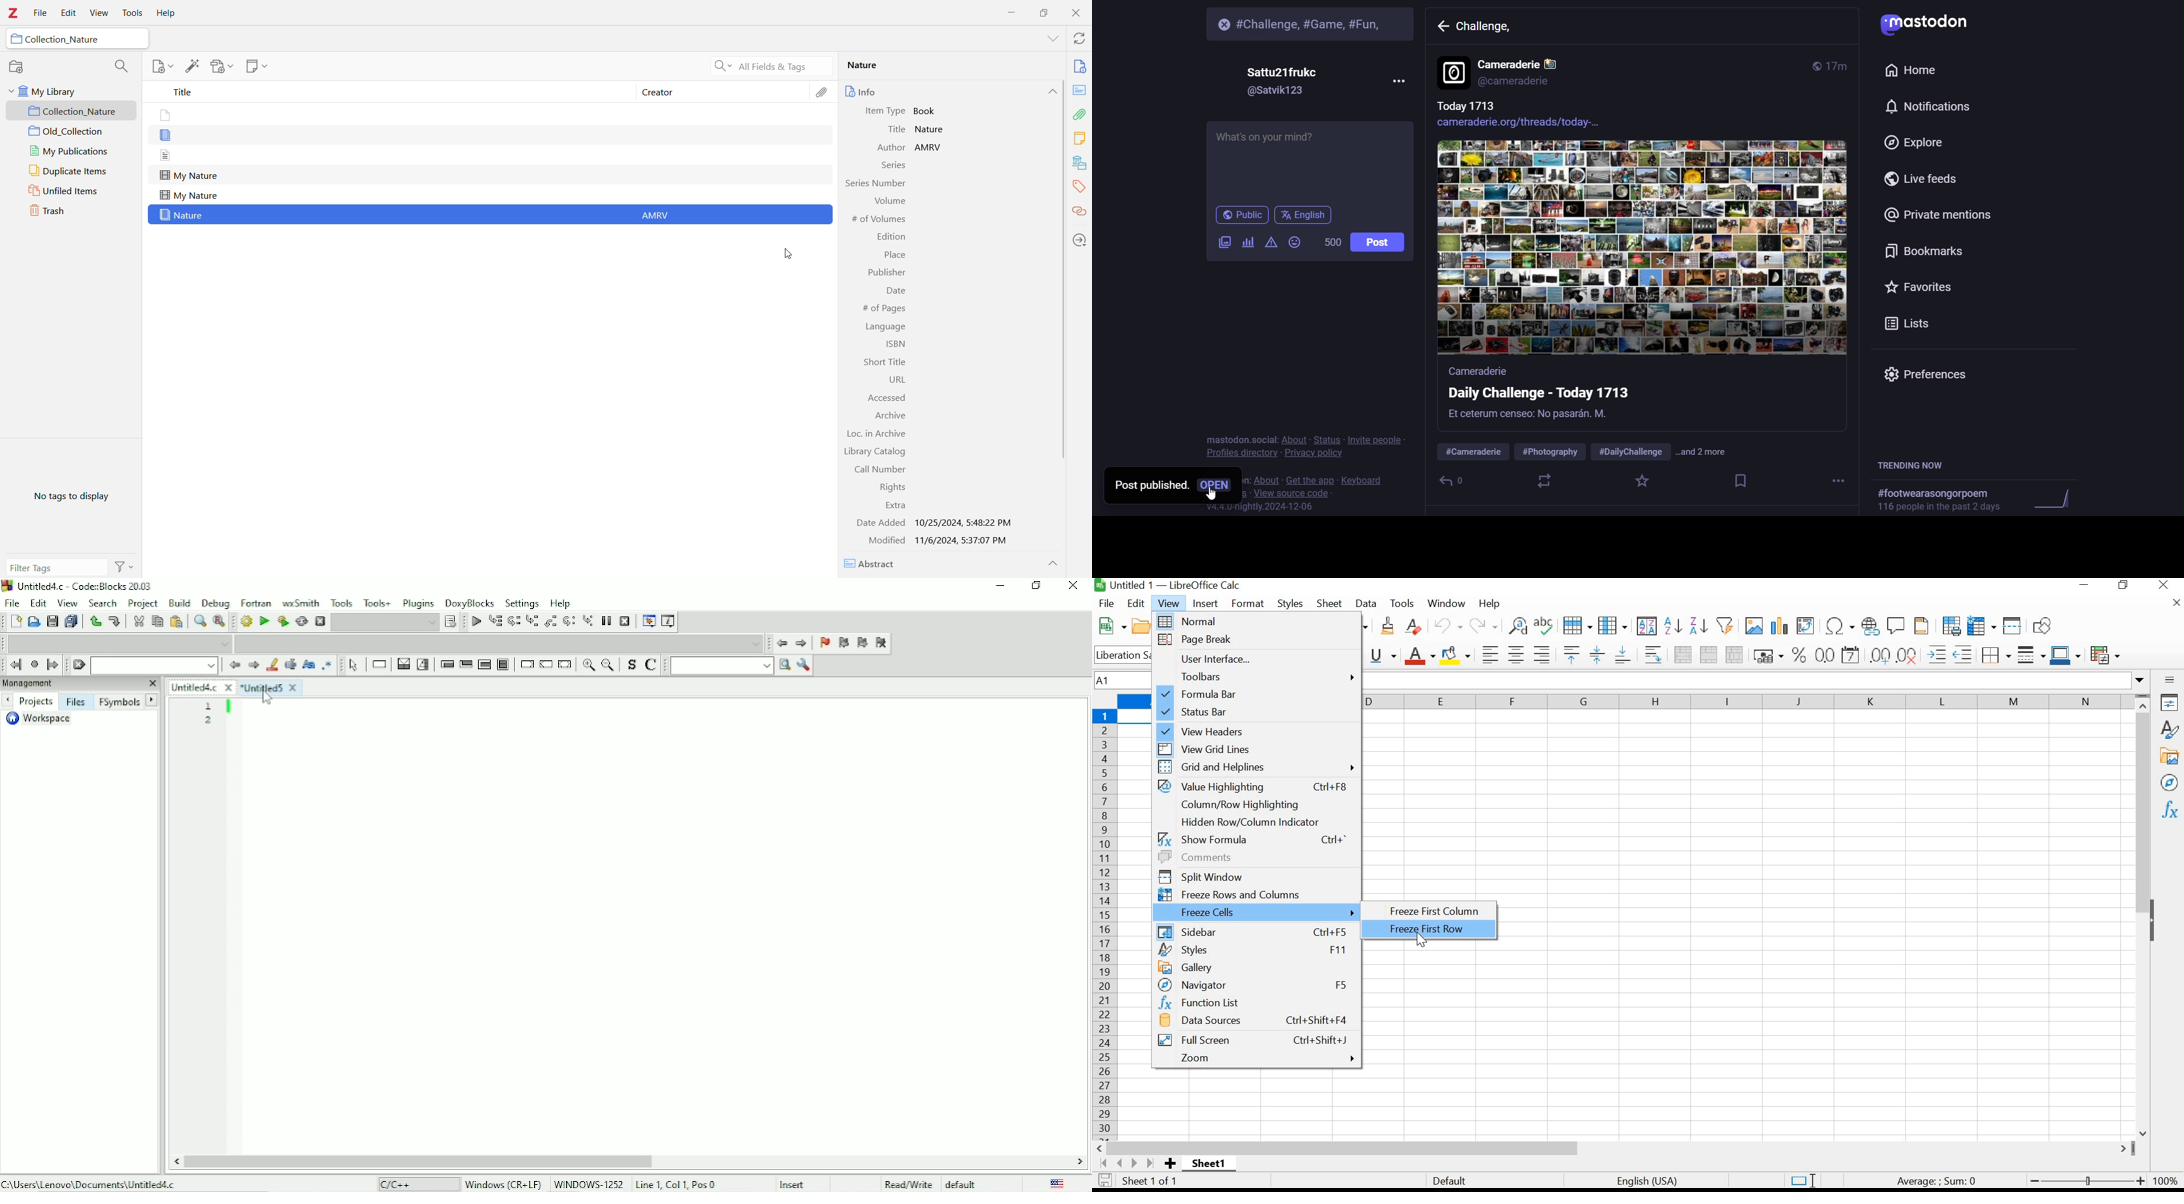  Describe the element at coordinates (1252, 838) in the screenshot. I see `SHOW FORMULA` at that location.